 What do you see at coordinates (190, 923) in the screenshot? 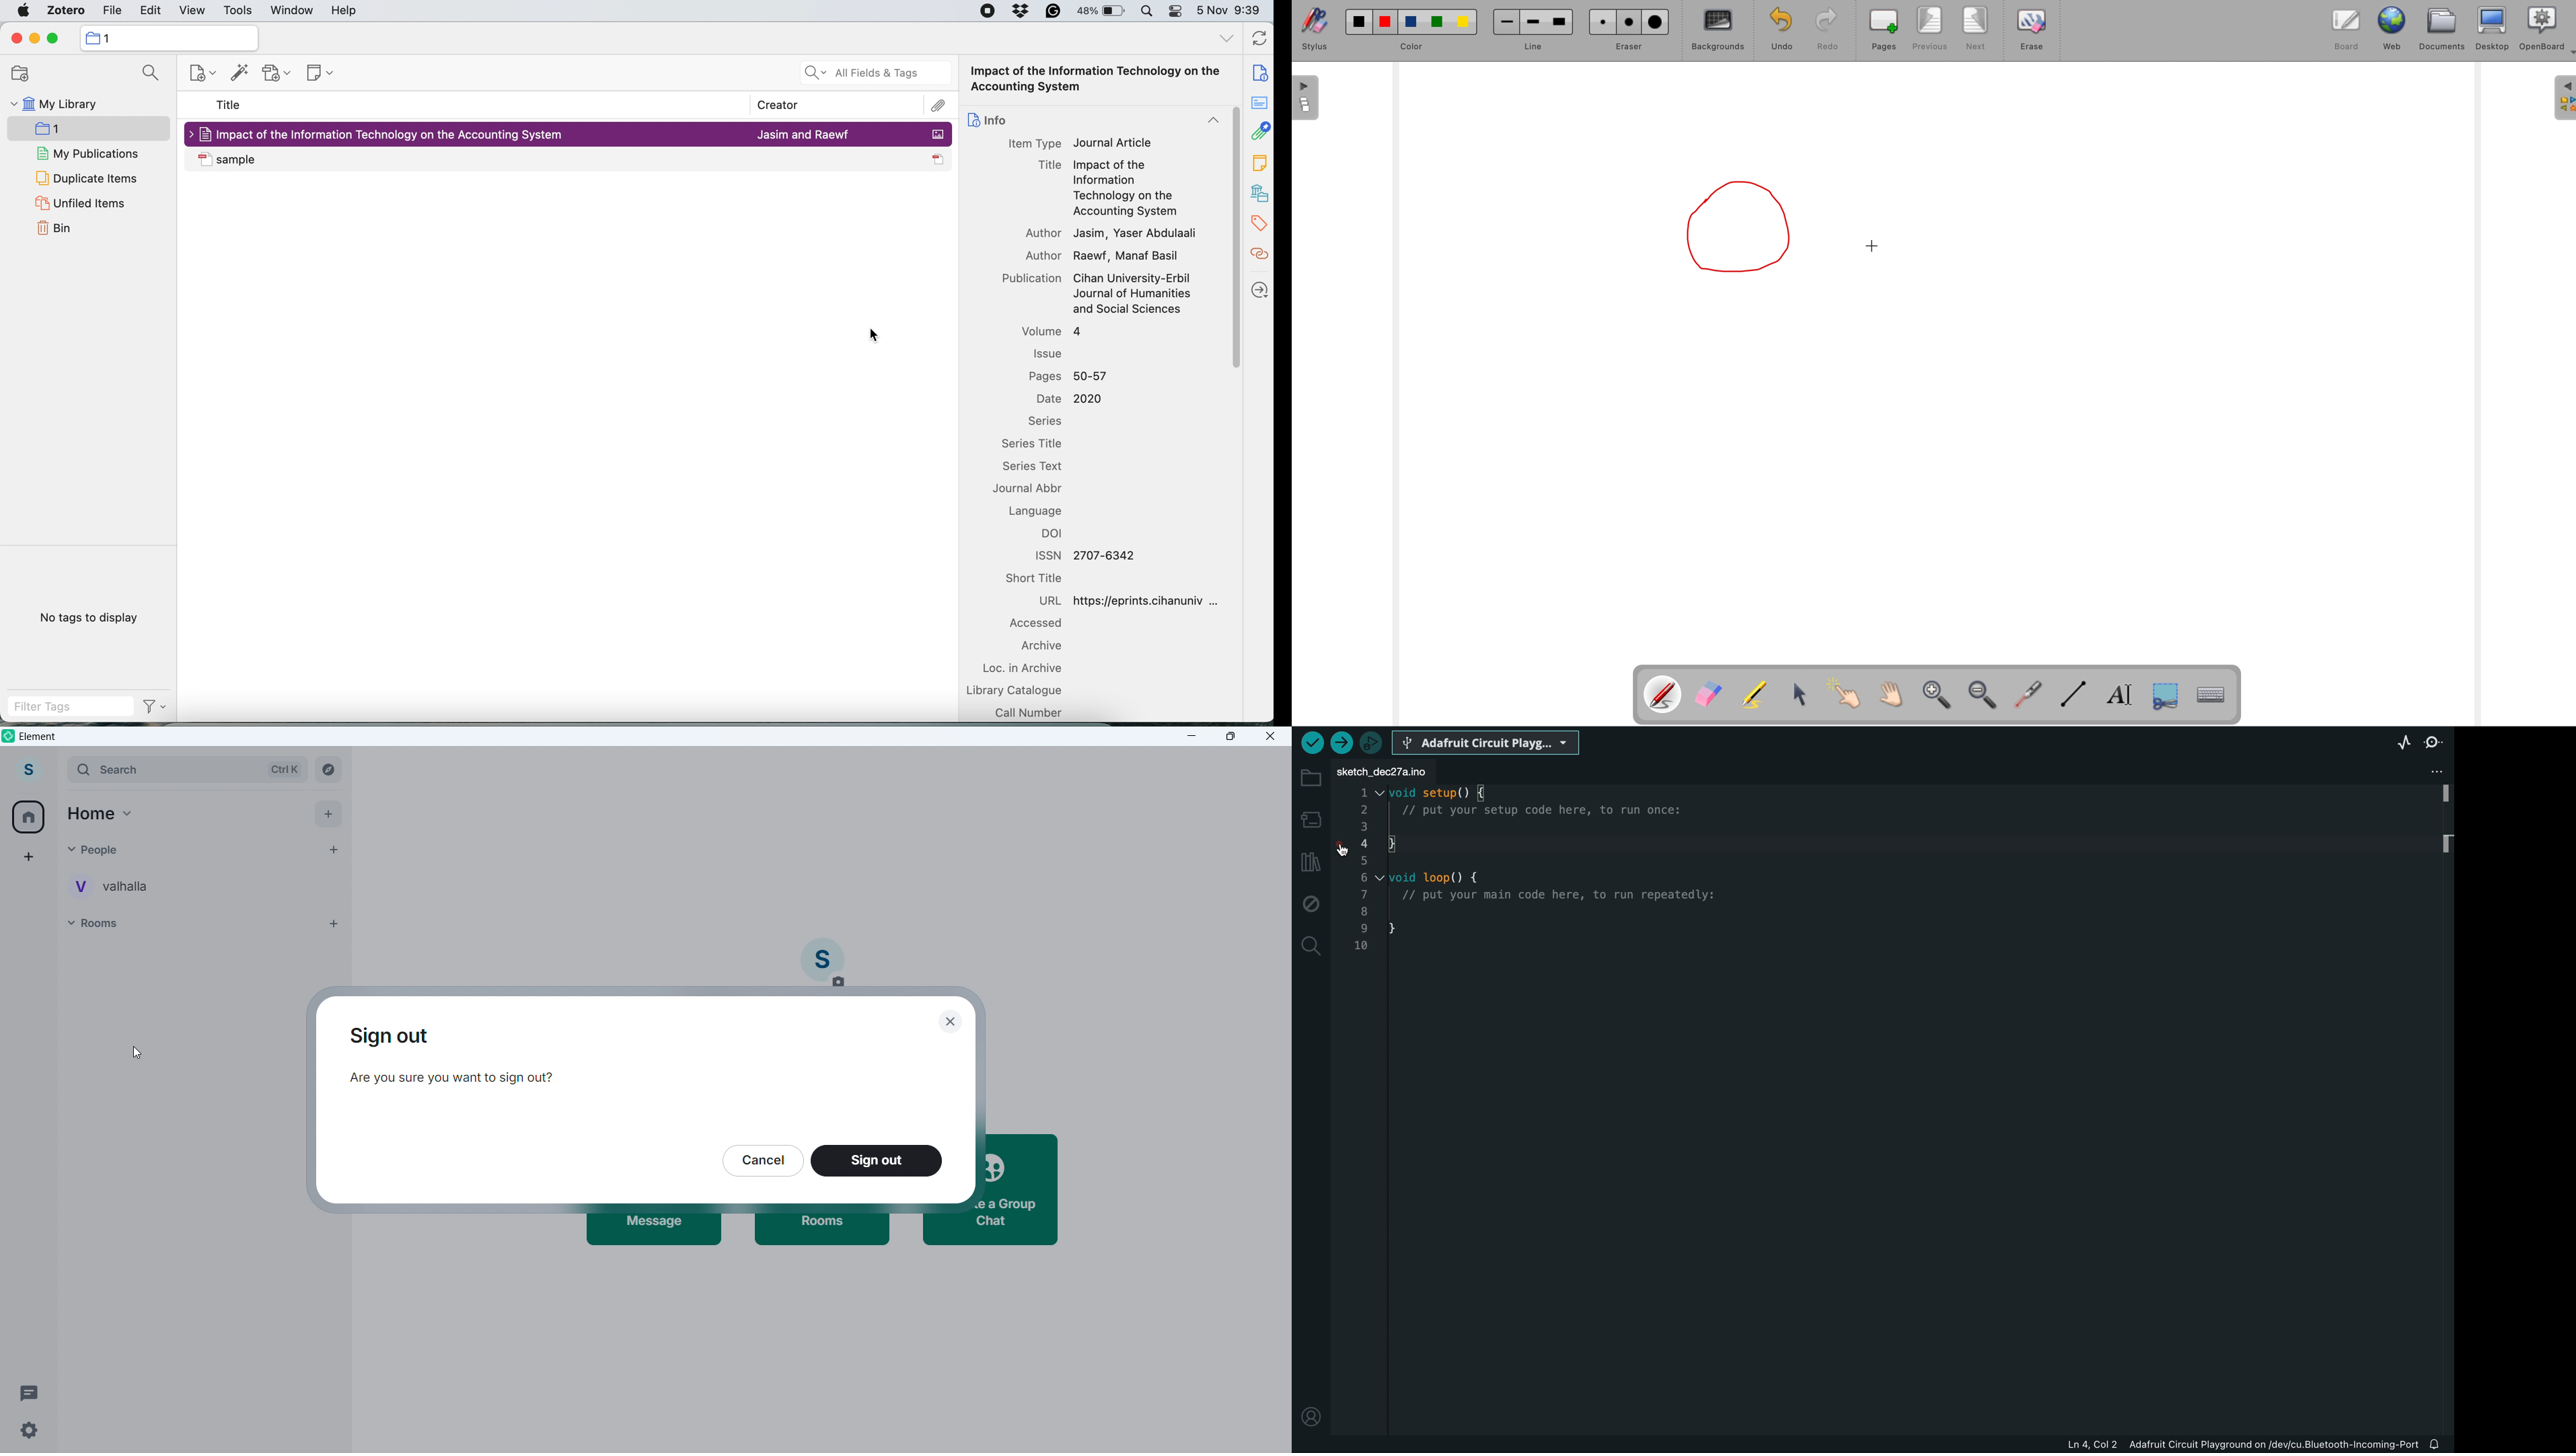
I see `Rooms ` at bounding box center [190, 923].